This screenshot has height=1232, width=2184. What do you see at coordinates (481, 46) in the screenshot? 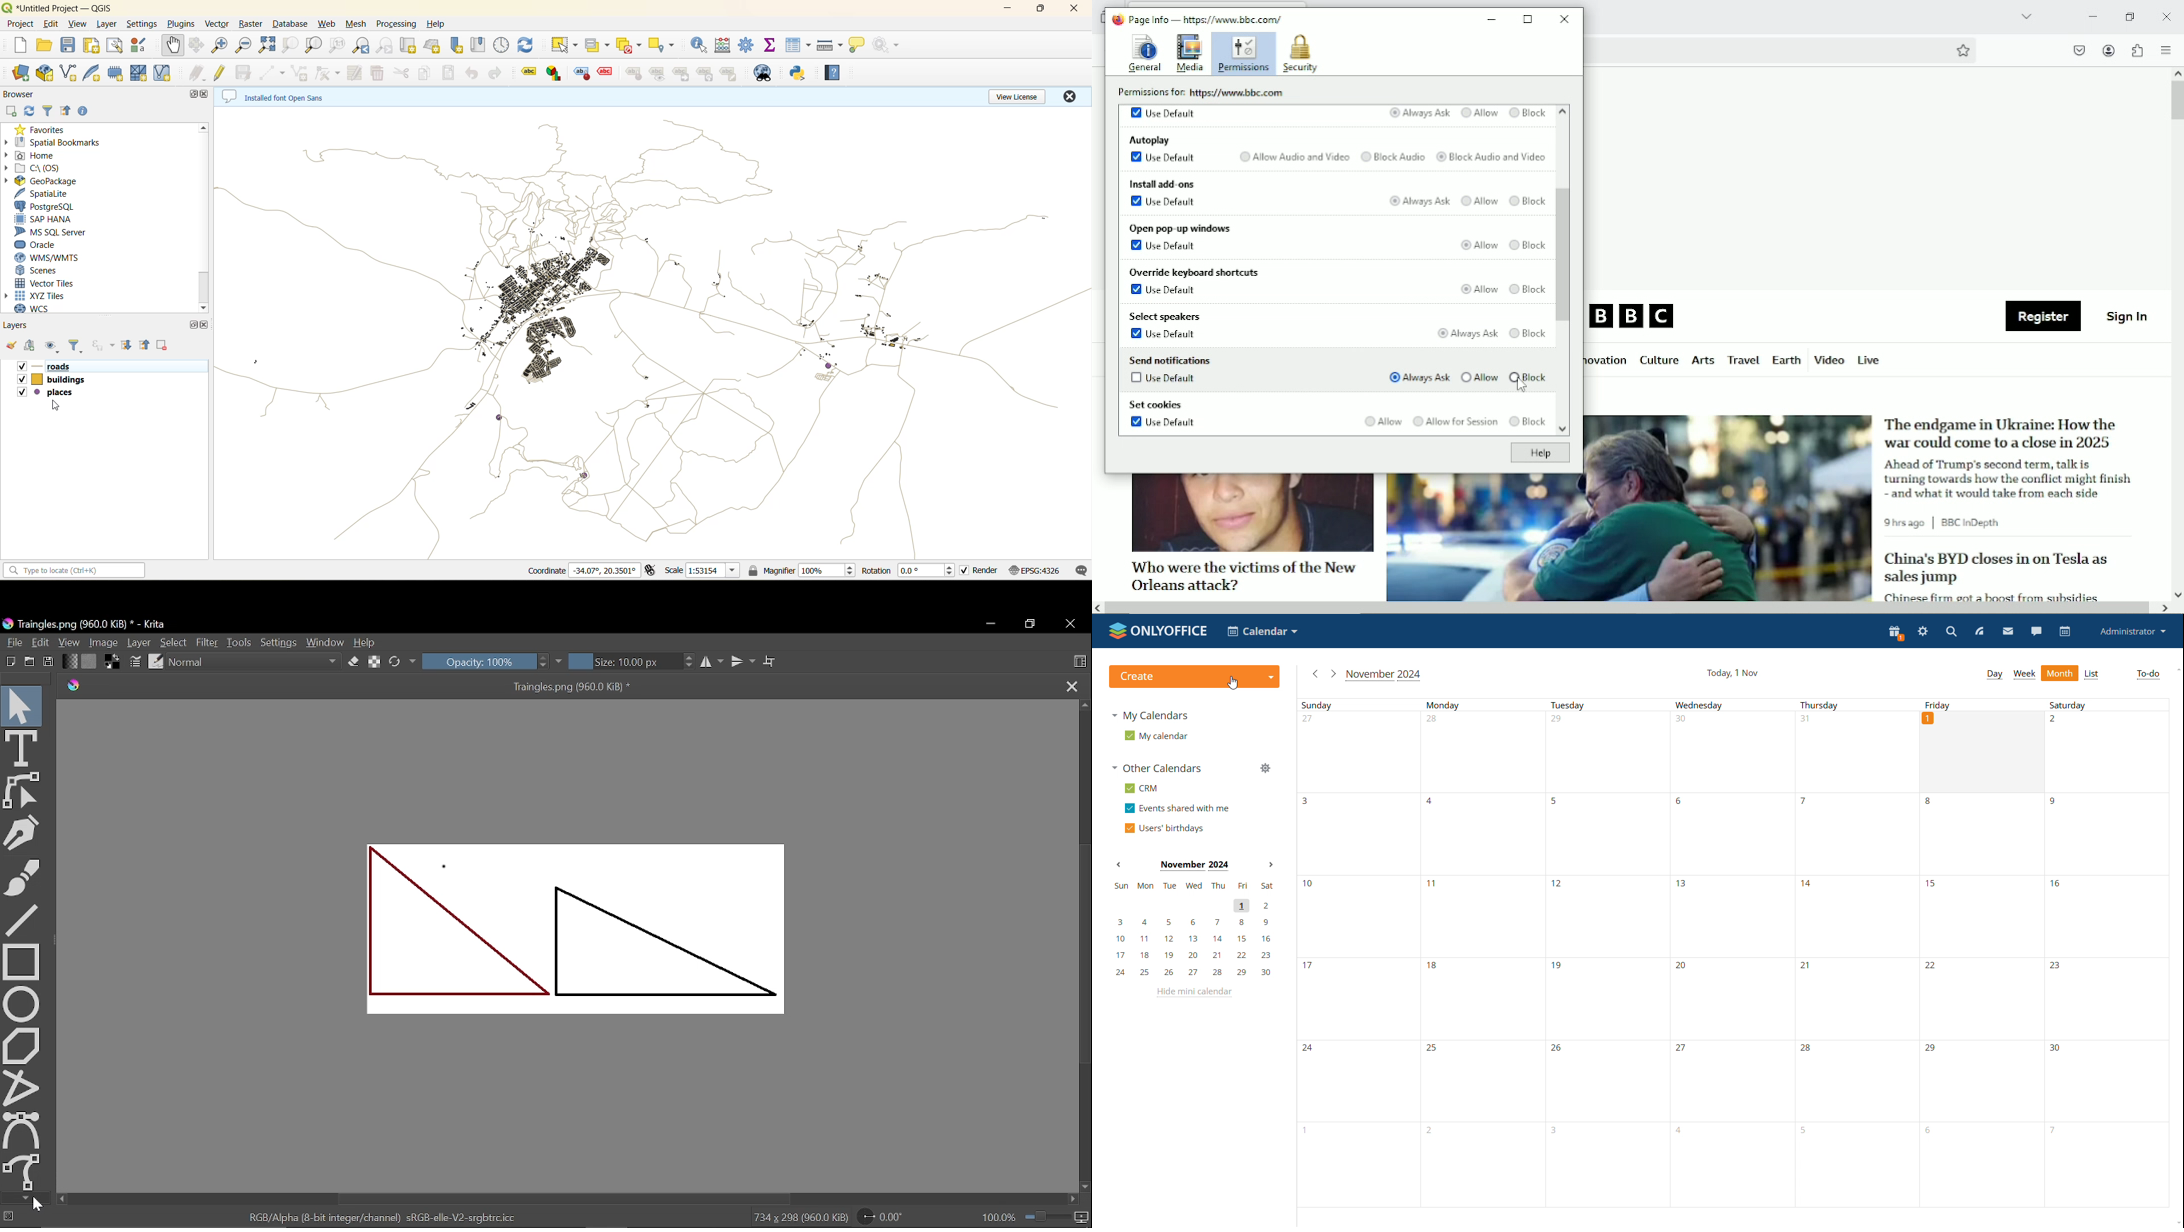
I see `show spatial bookmark` at bounding box center [481, 46].